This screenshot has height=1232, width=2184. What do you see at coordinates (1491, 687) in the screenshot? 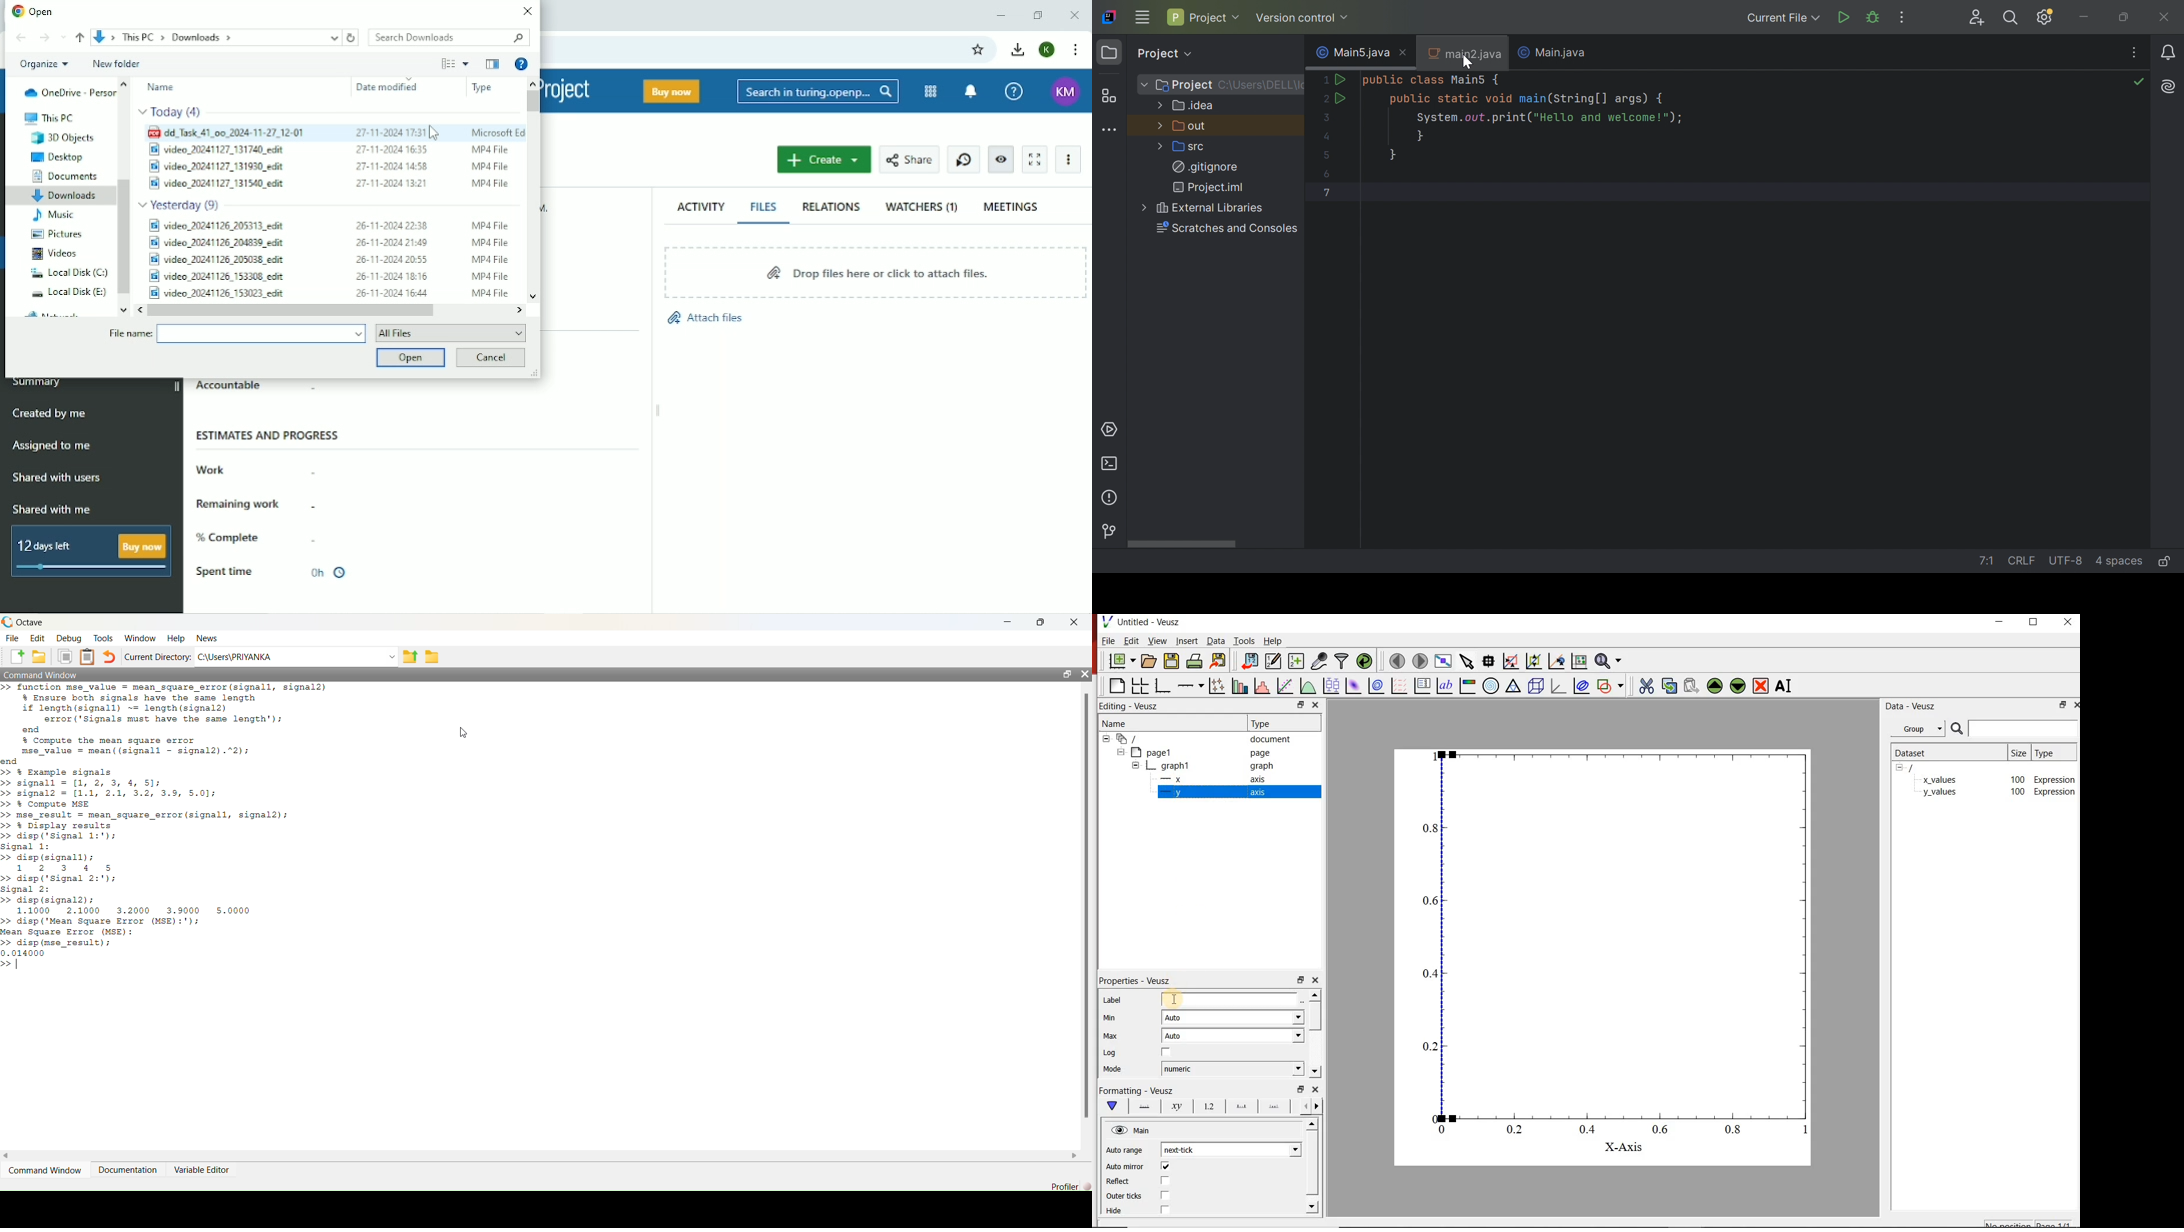
I see `polar graph` at bounding box center [1491, 687].